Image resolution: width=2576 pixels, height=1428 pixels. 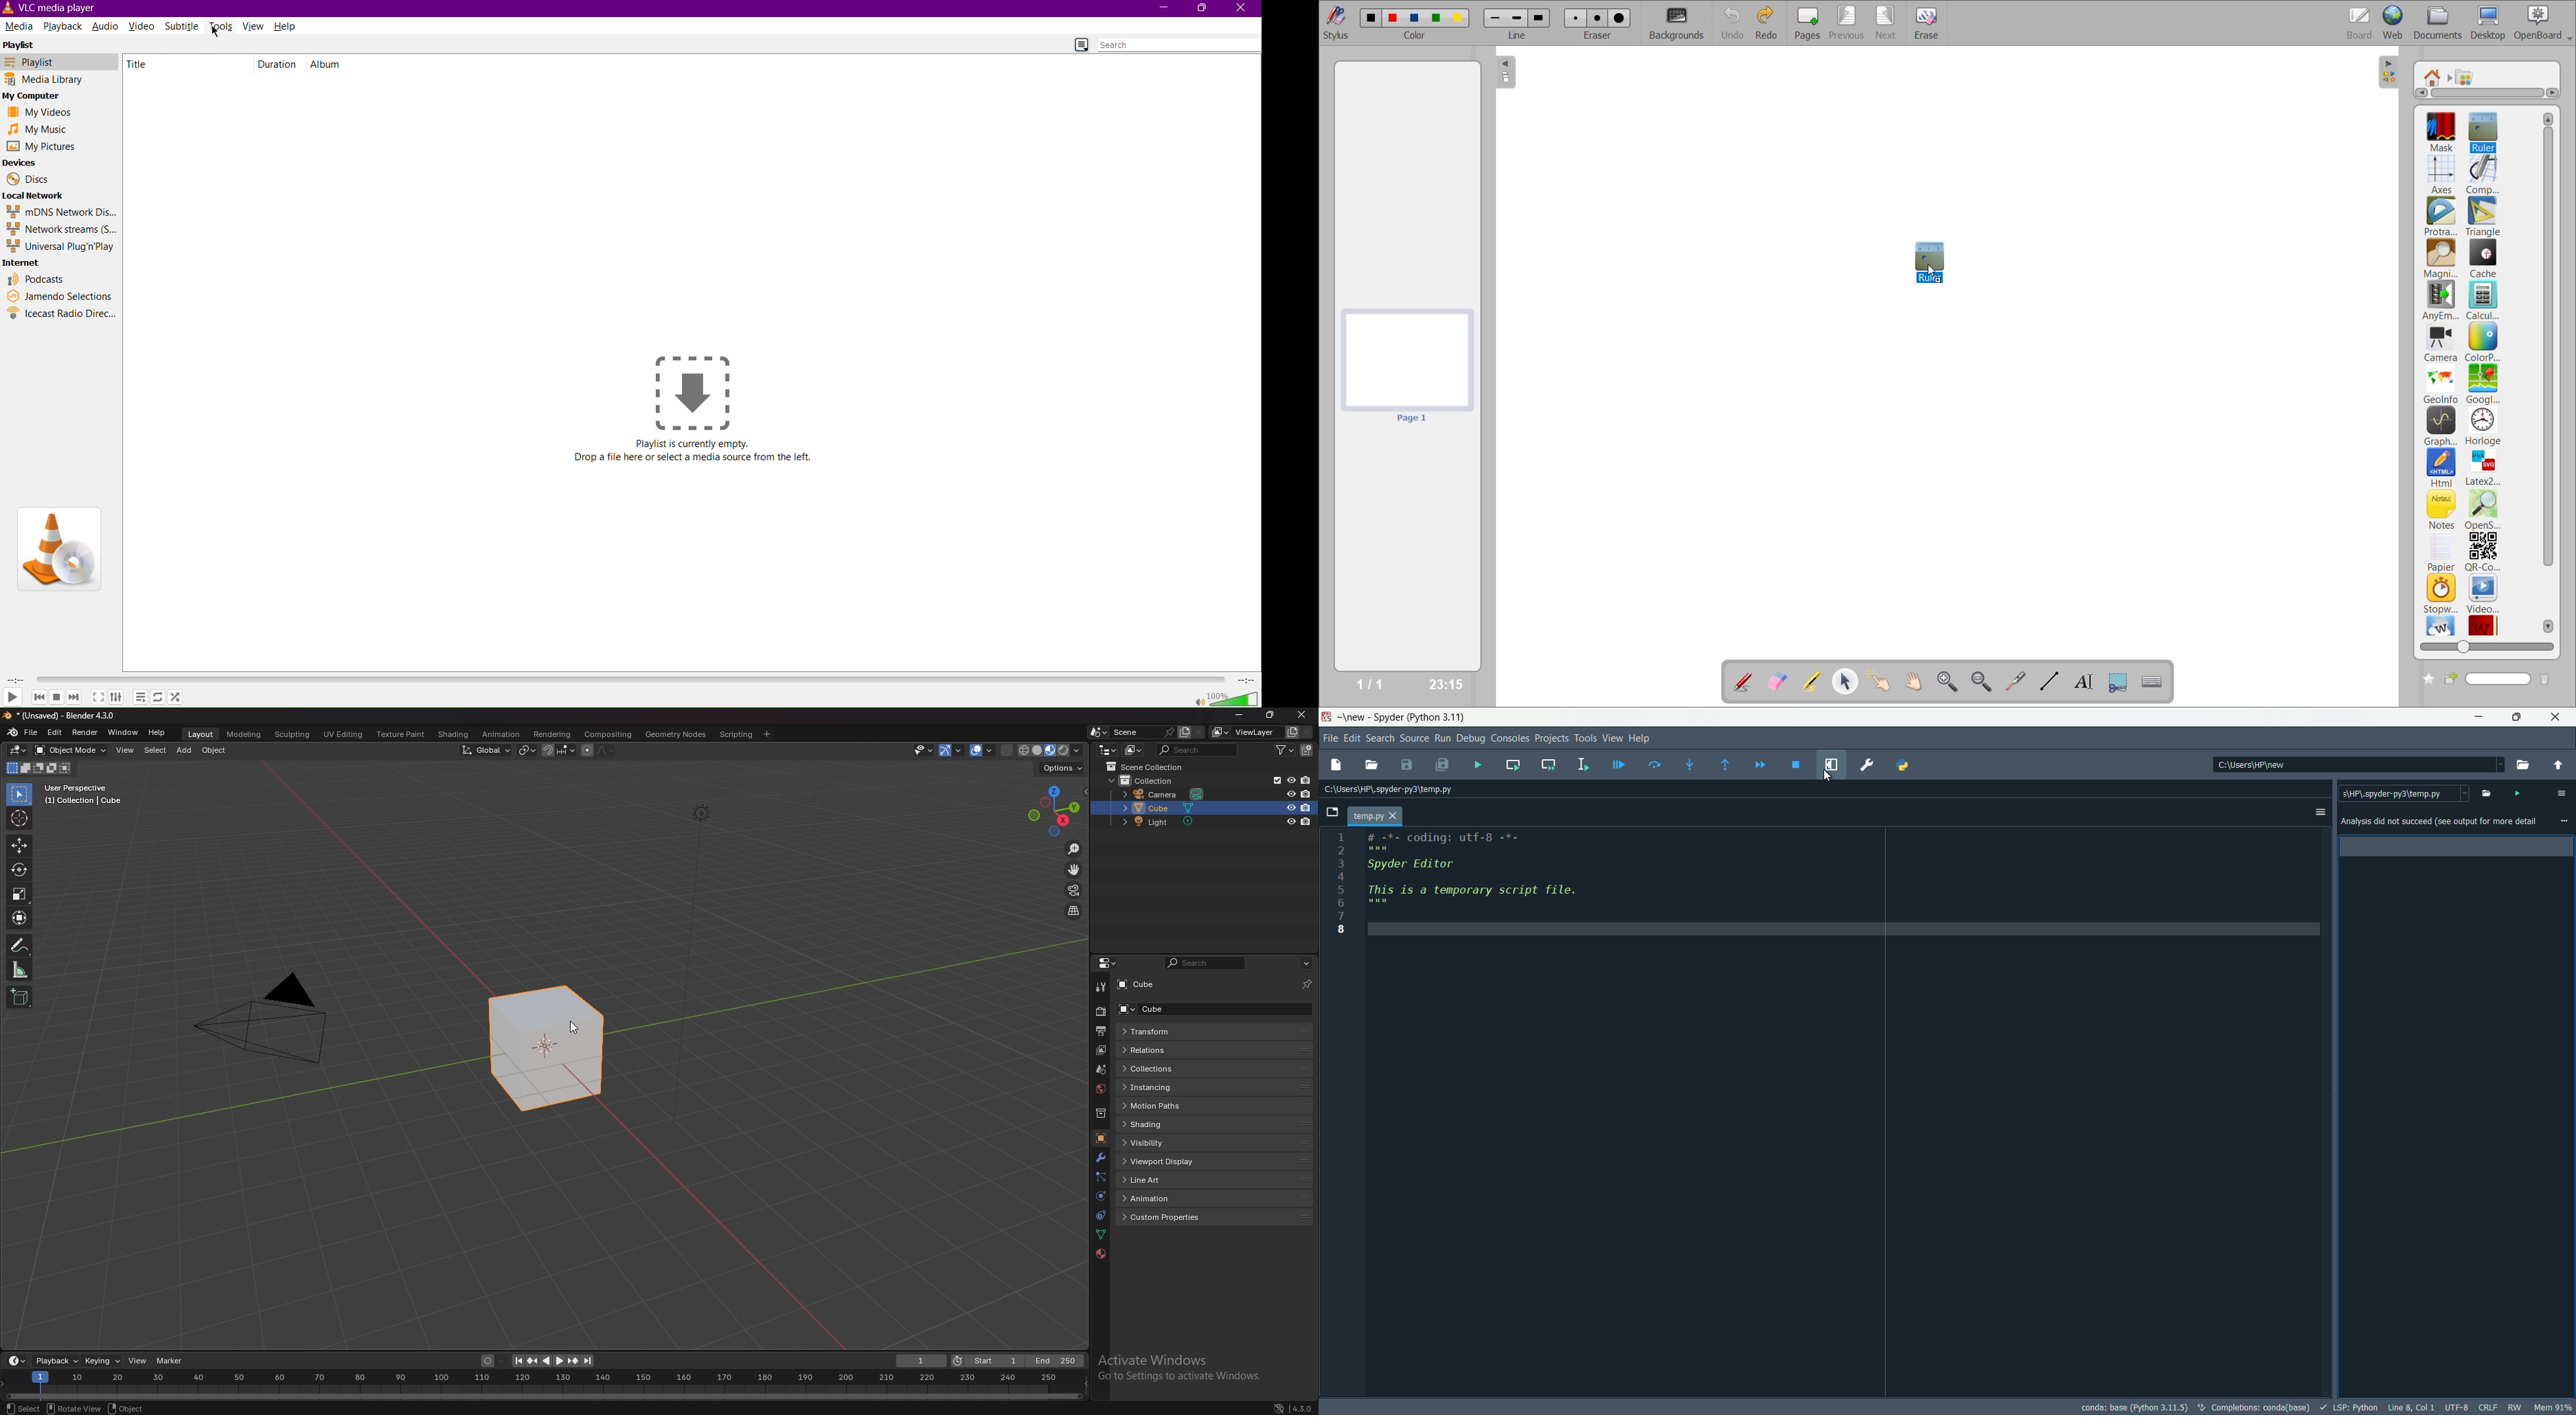 I want to click on open file, so click(x=1371, y=766).